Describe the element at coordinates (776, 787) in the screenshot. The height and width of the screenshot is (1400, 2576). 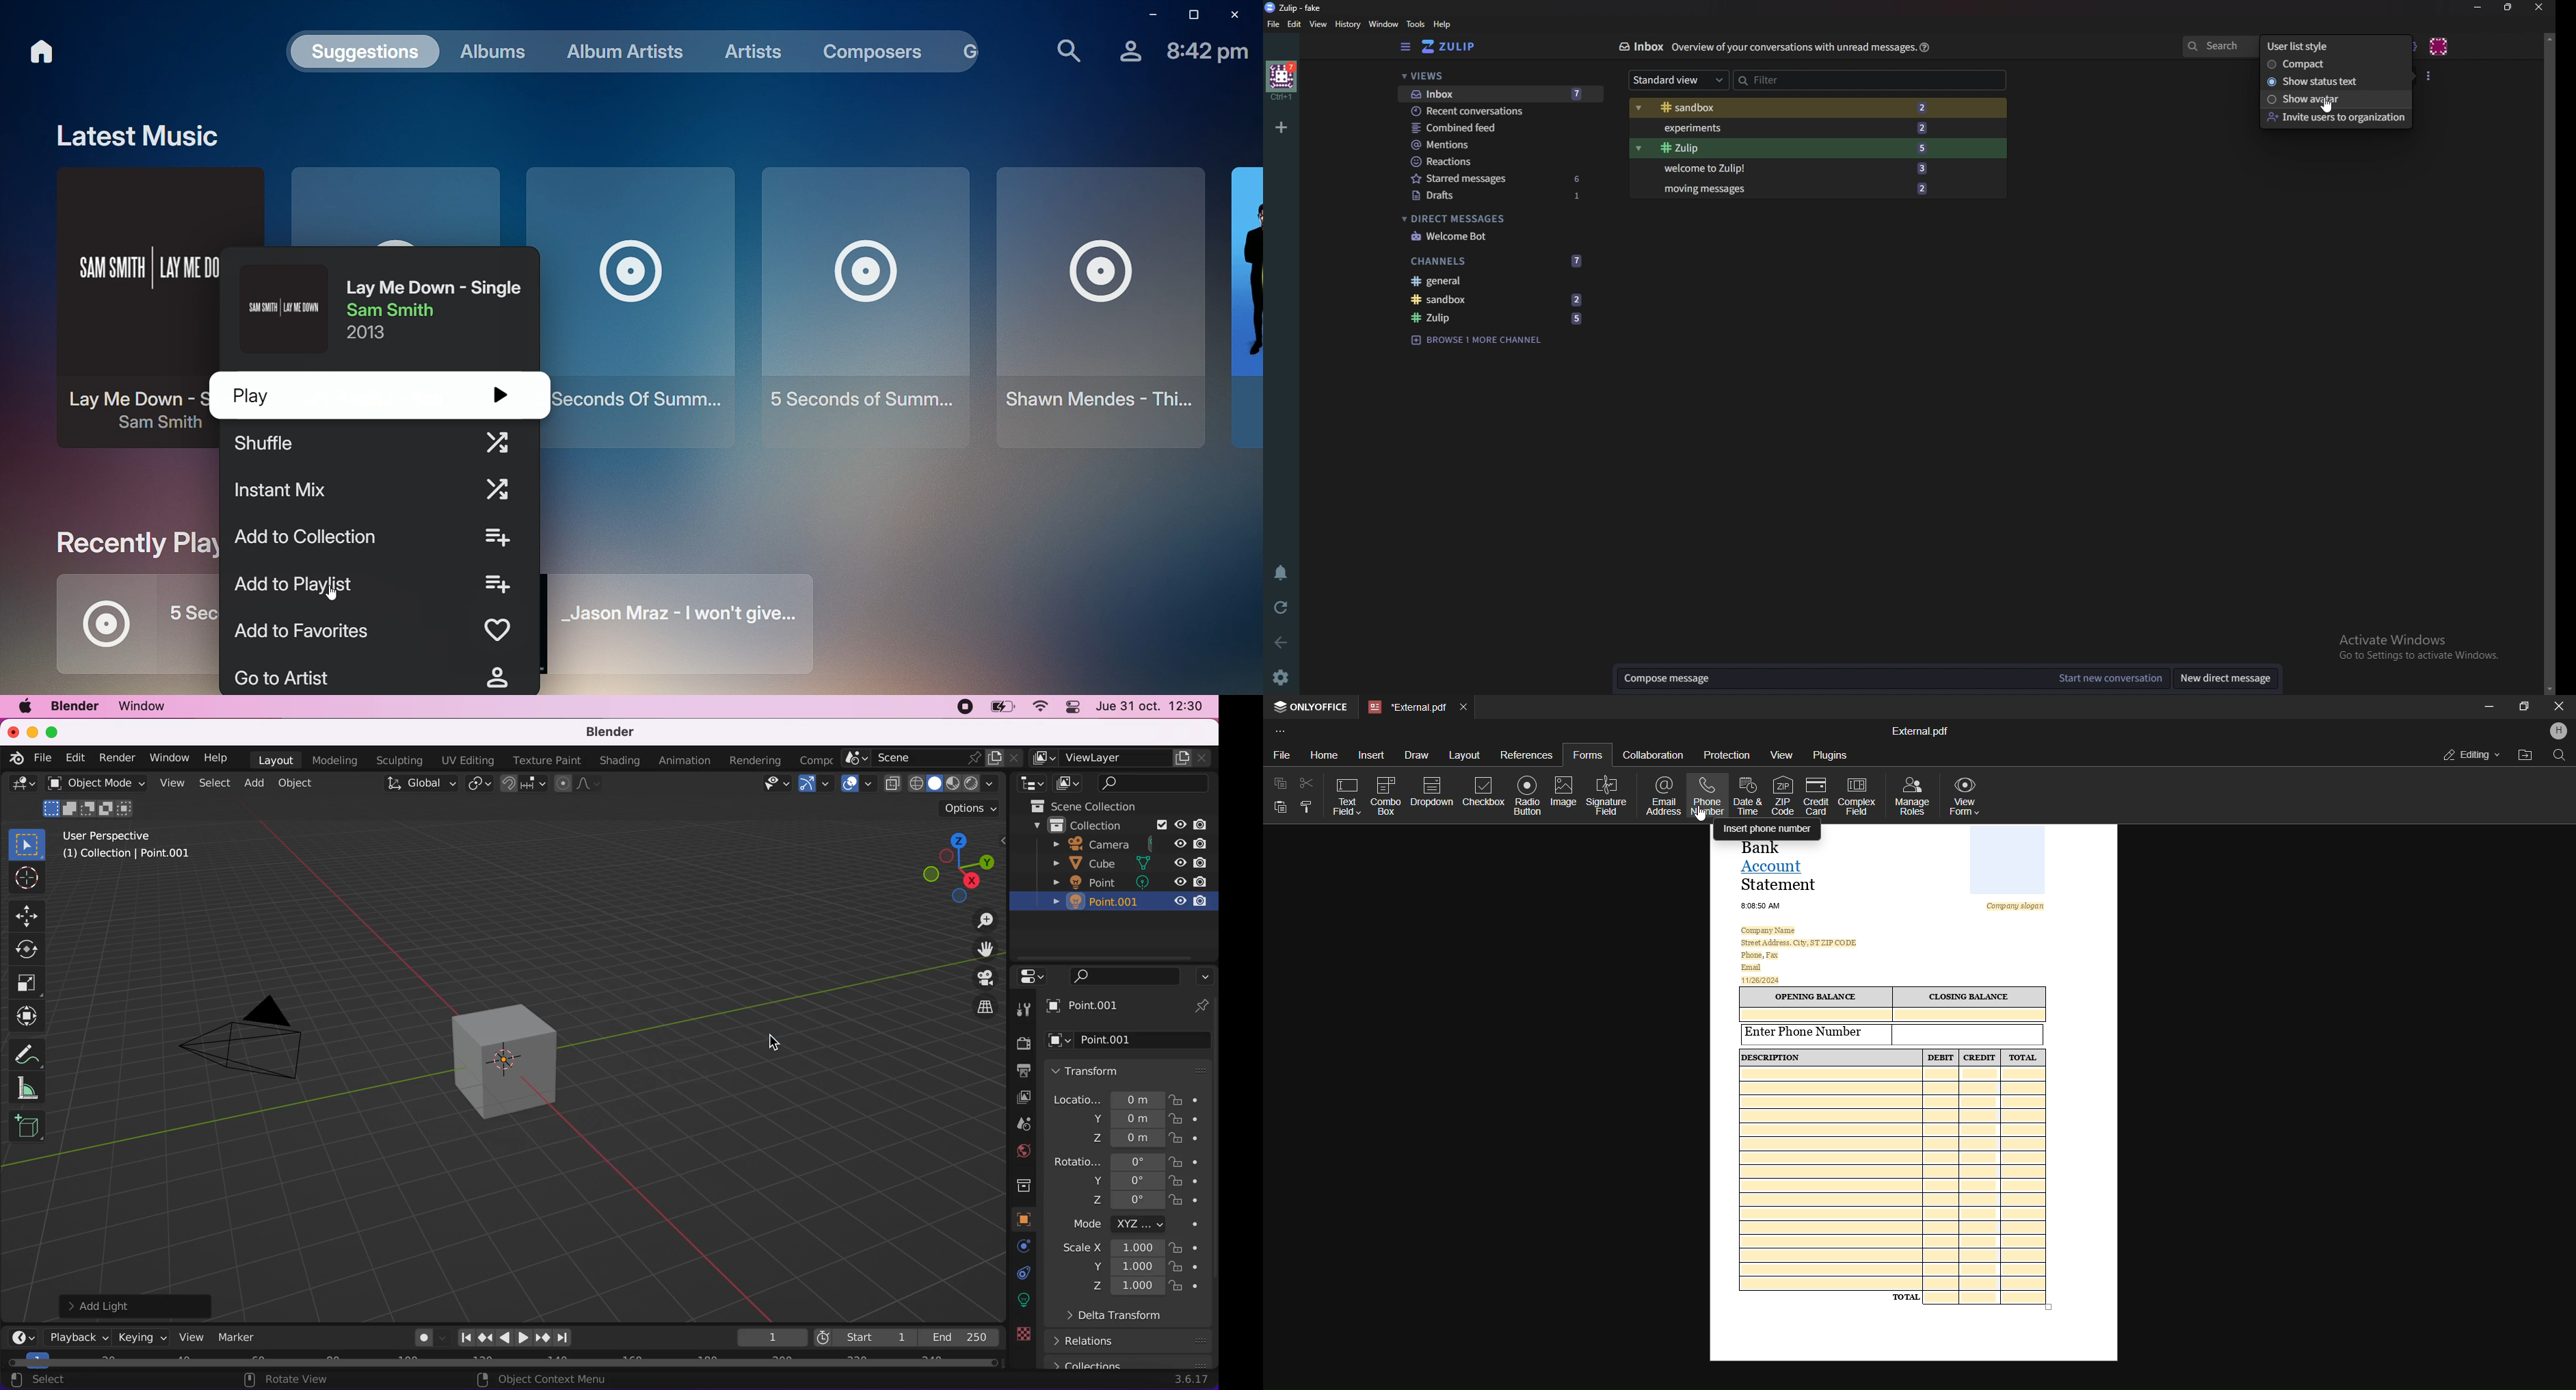
I see `view object types` at that location.